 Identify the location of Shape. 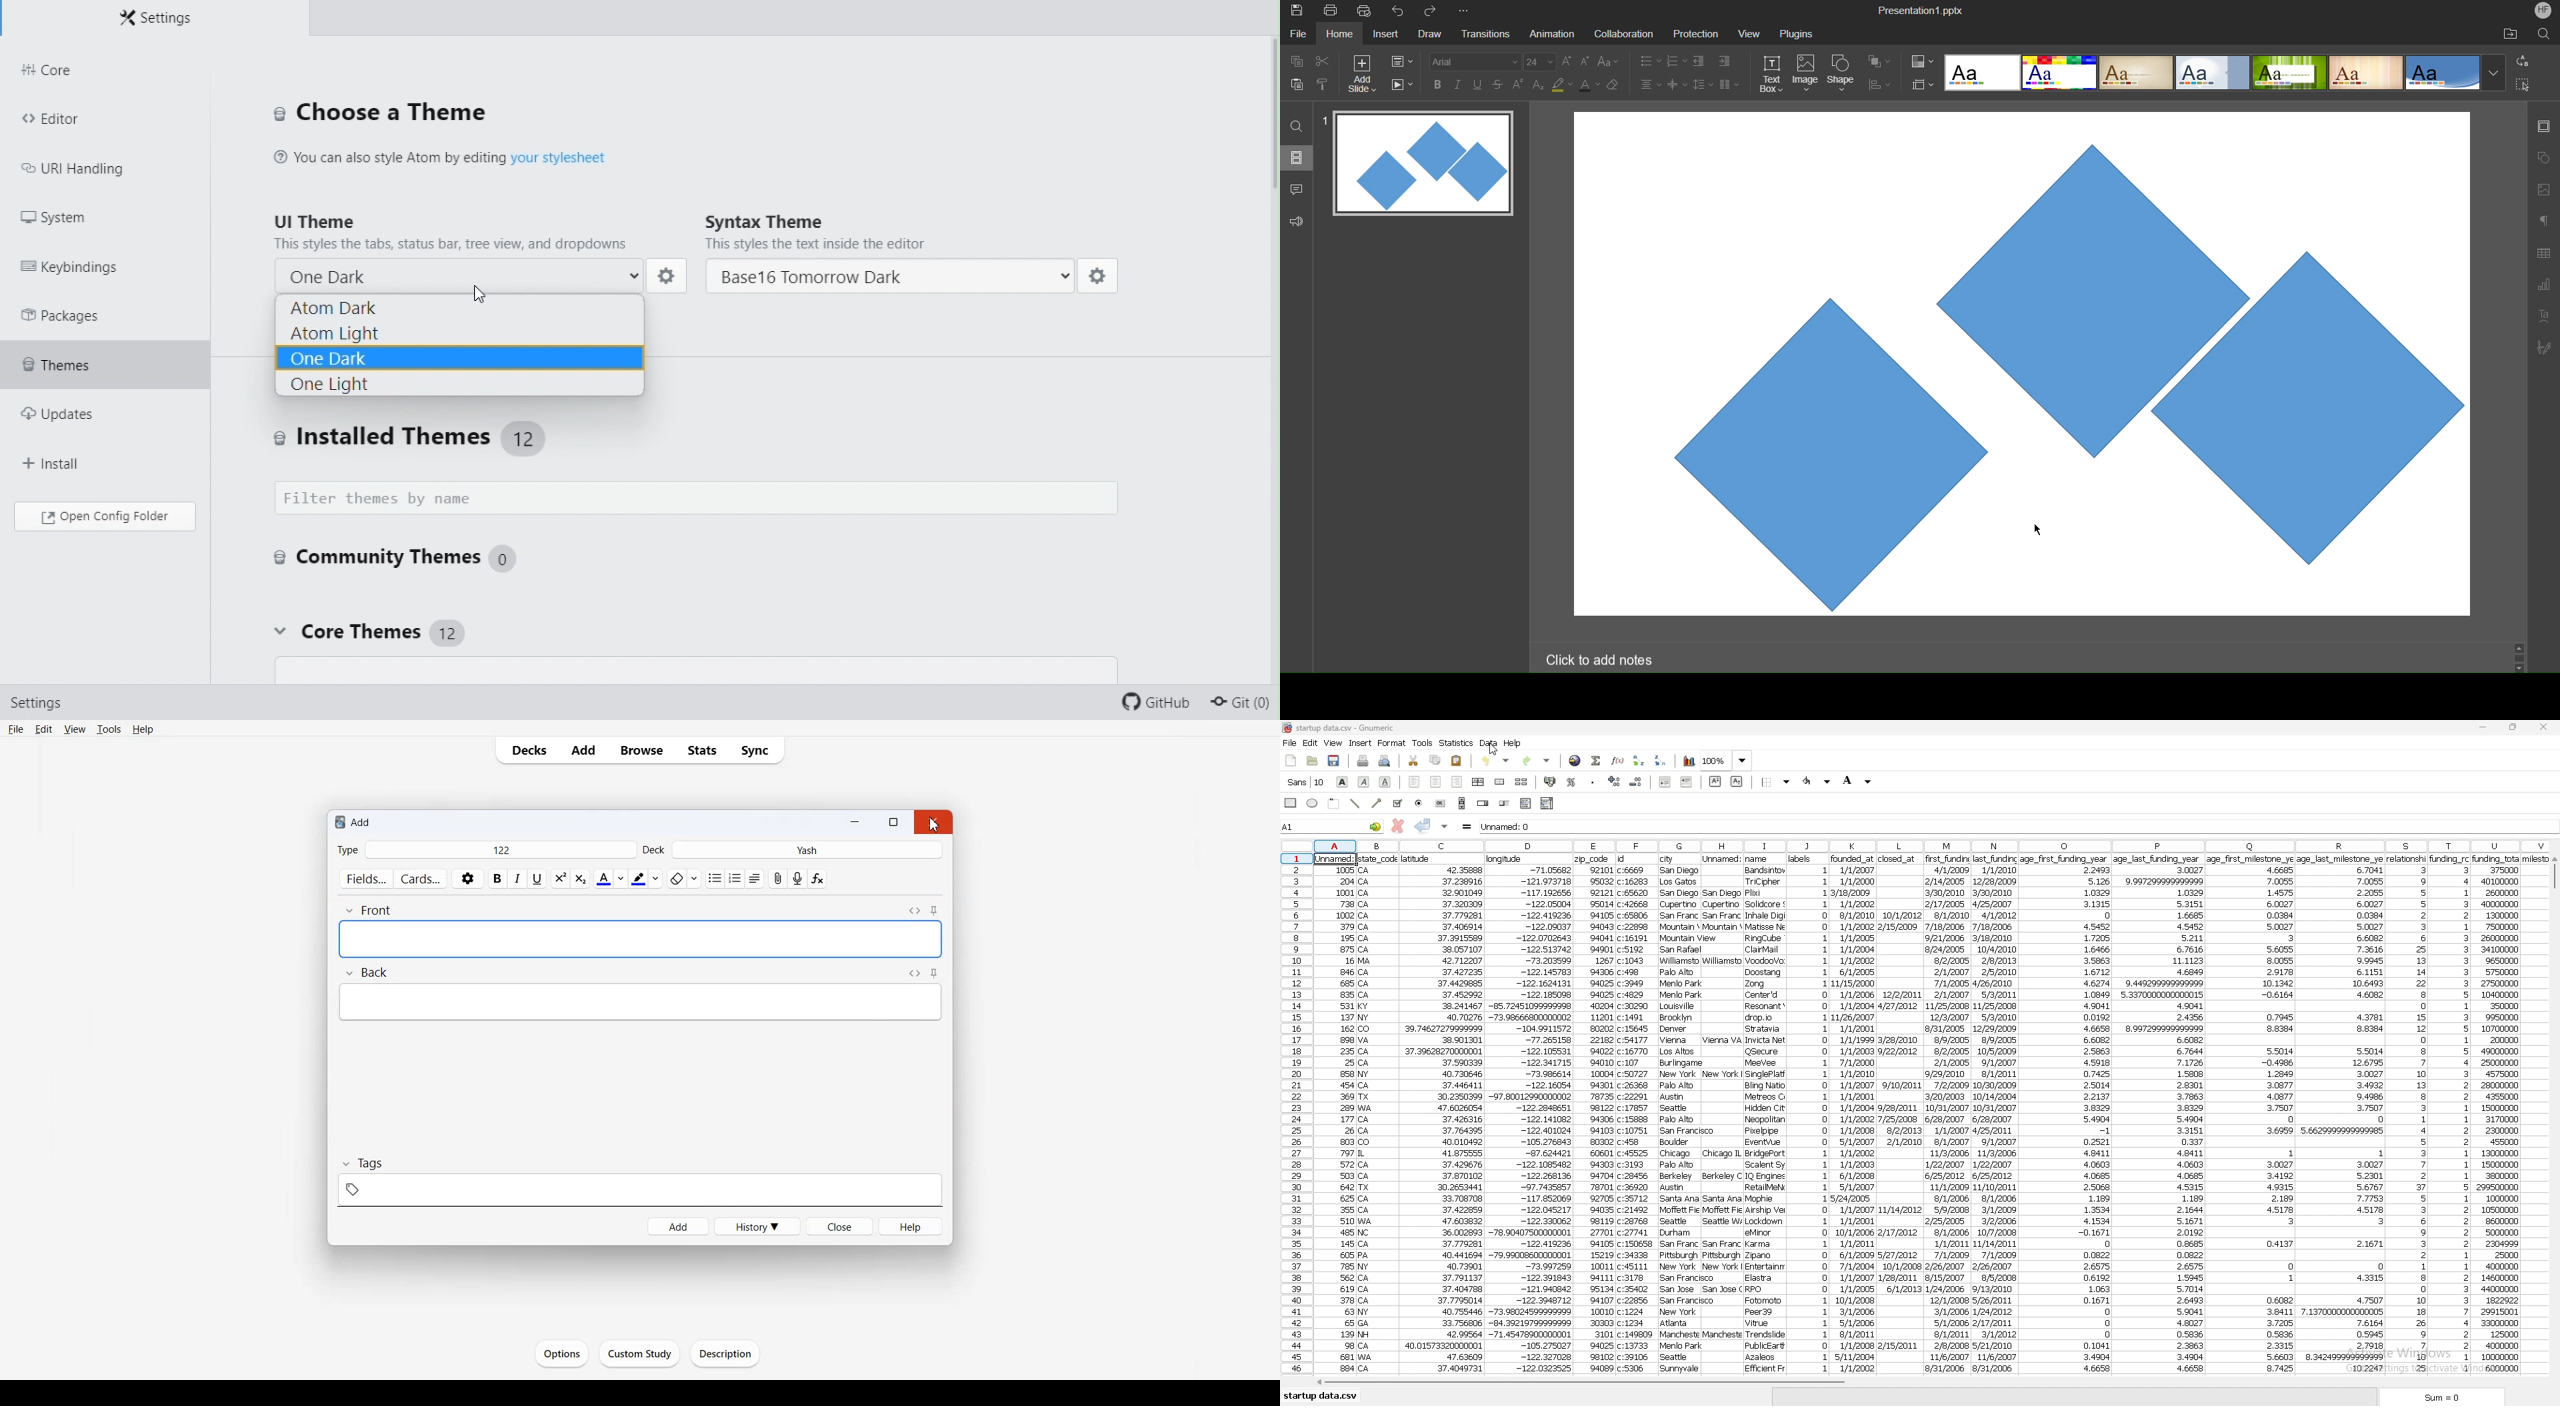
(1842, 75).